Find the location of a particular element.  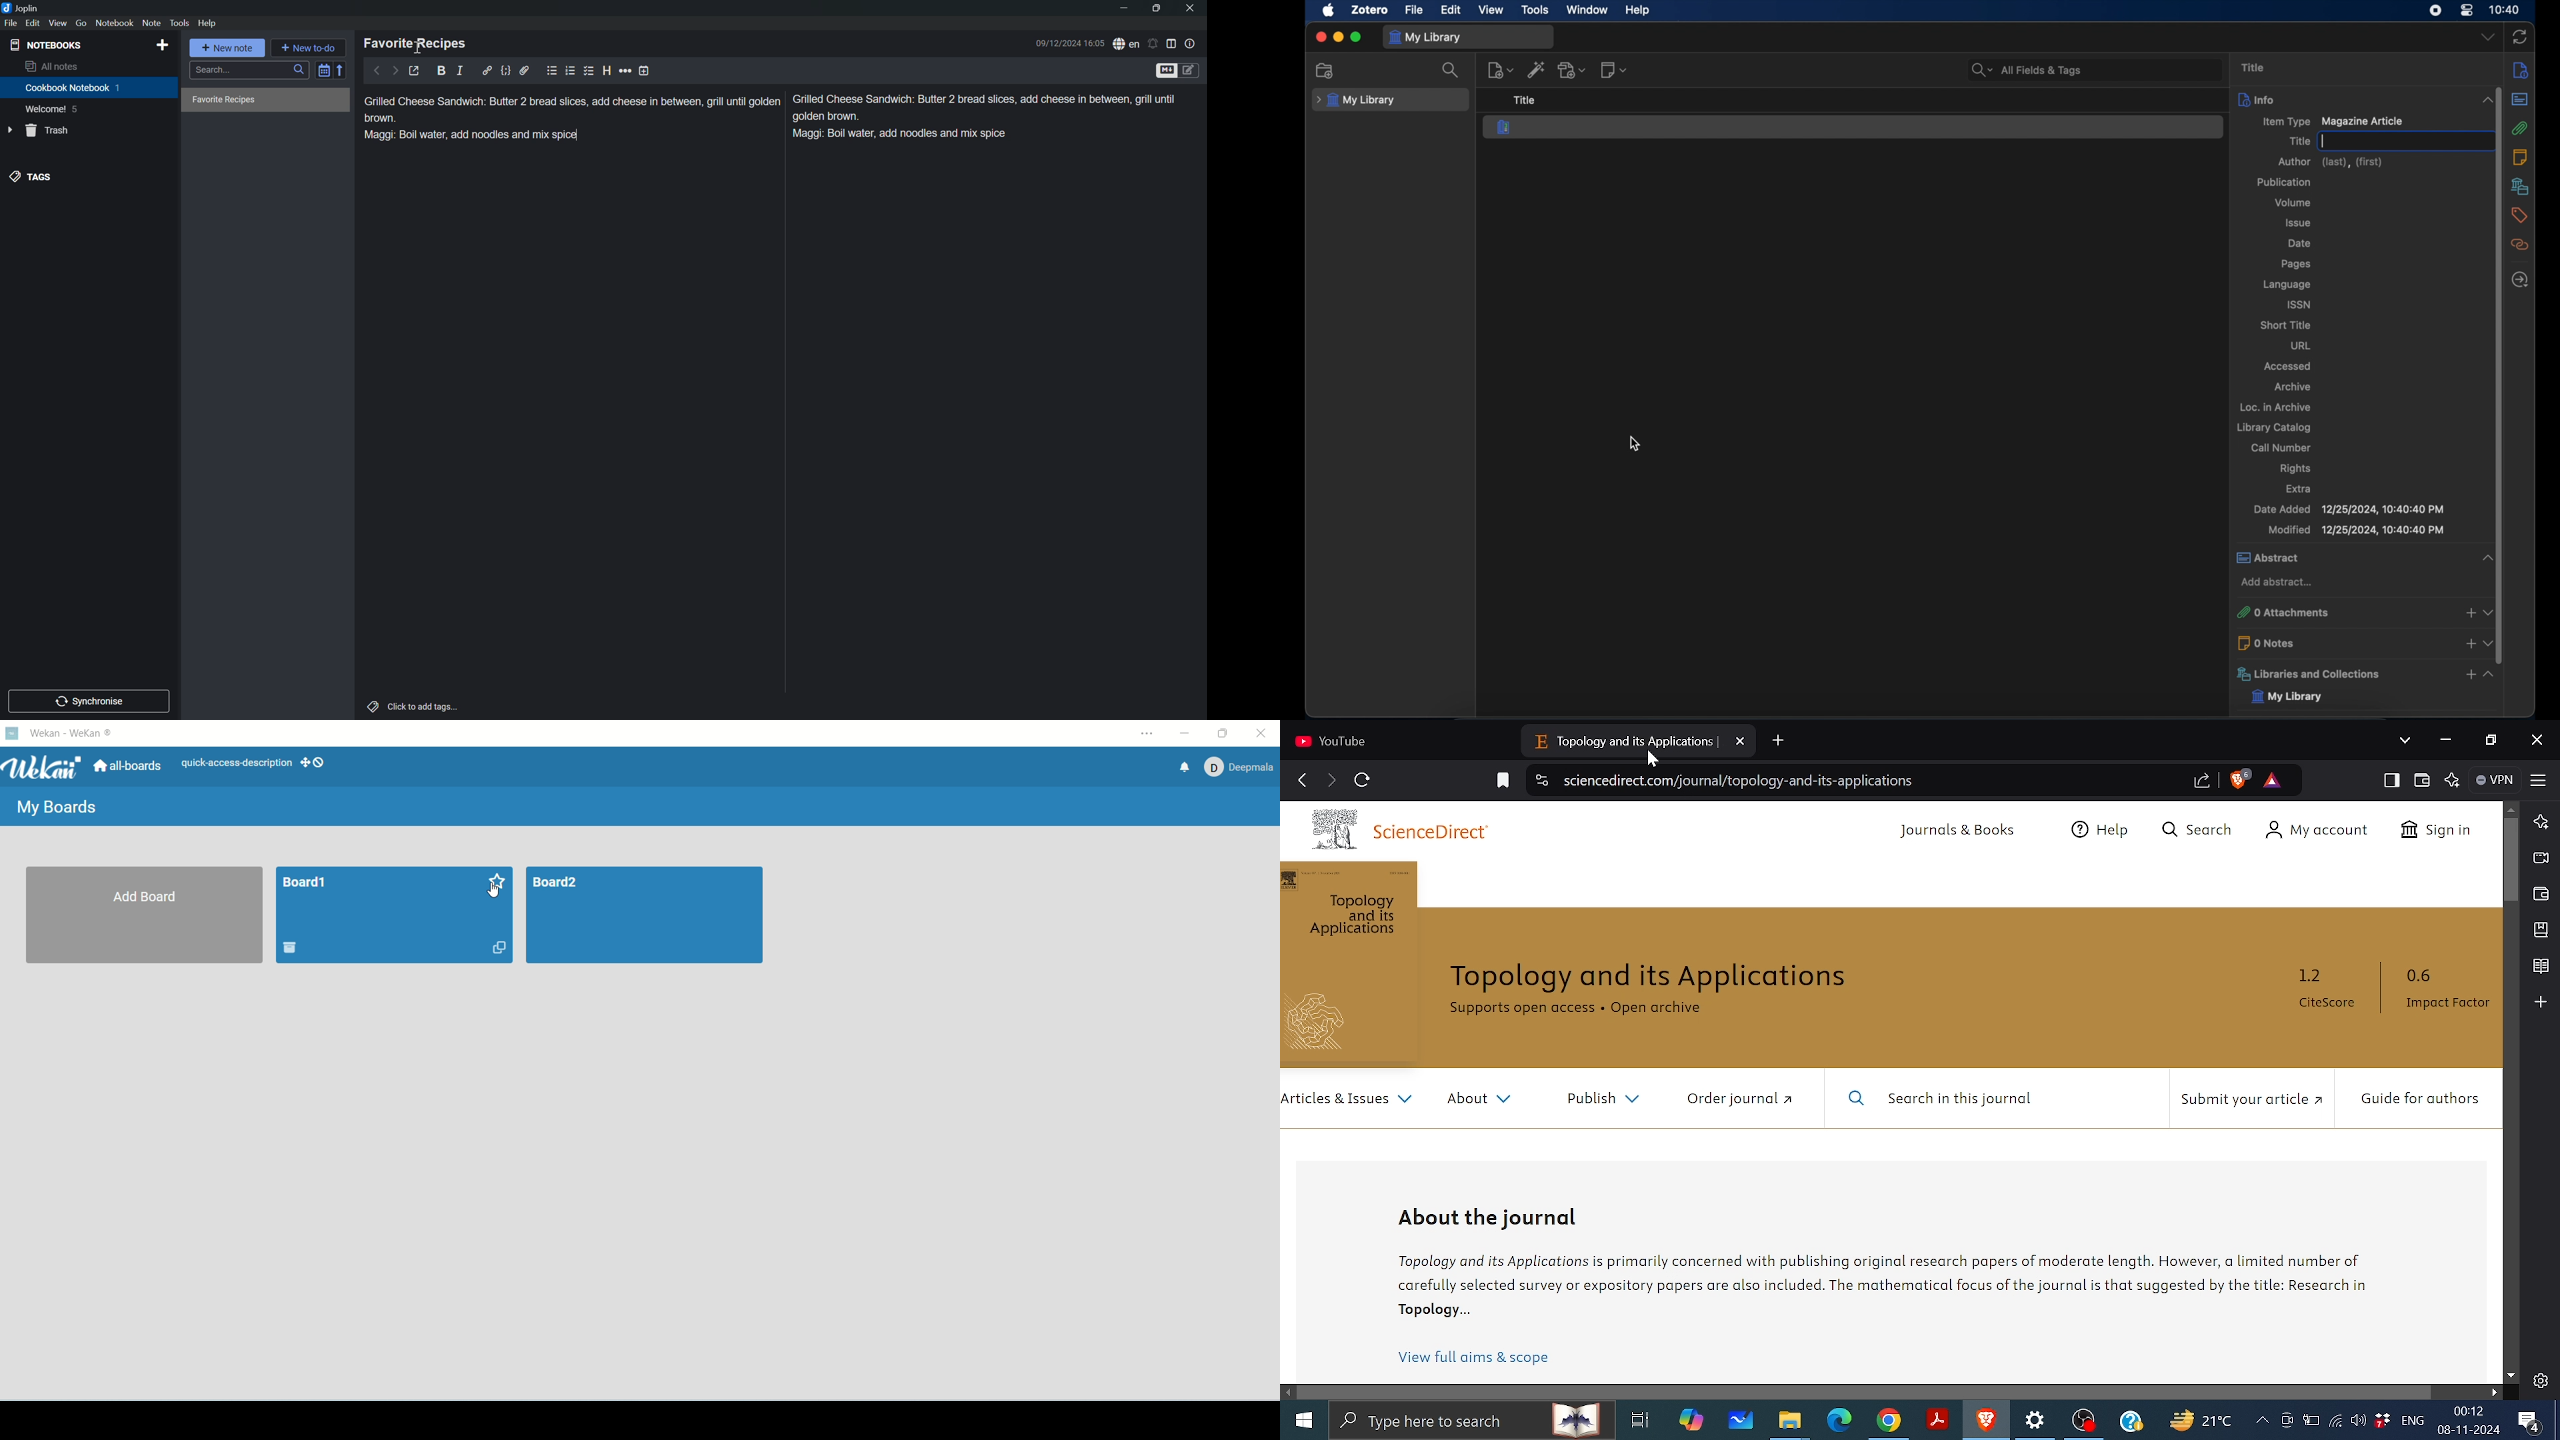

edit is located at coordinates (1452, 9).